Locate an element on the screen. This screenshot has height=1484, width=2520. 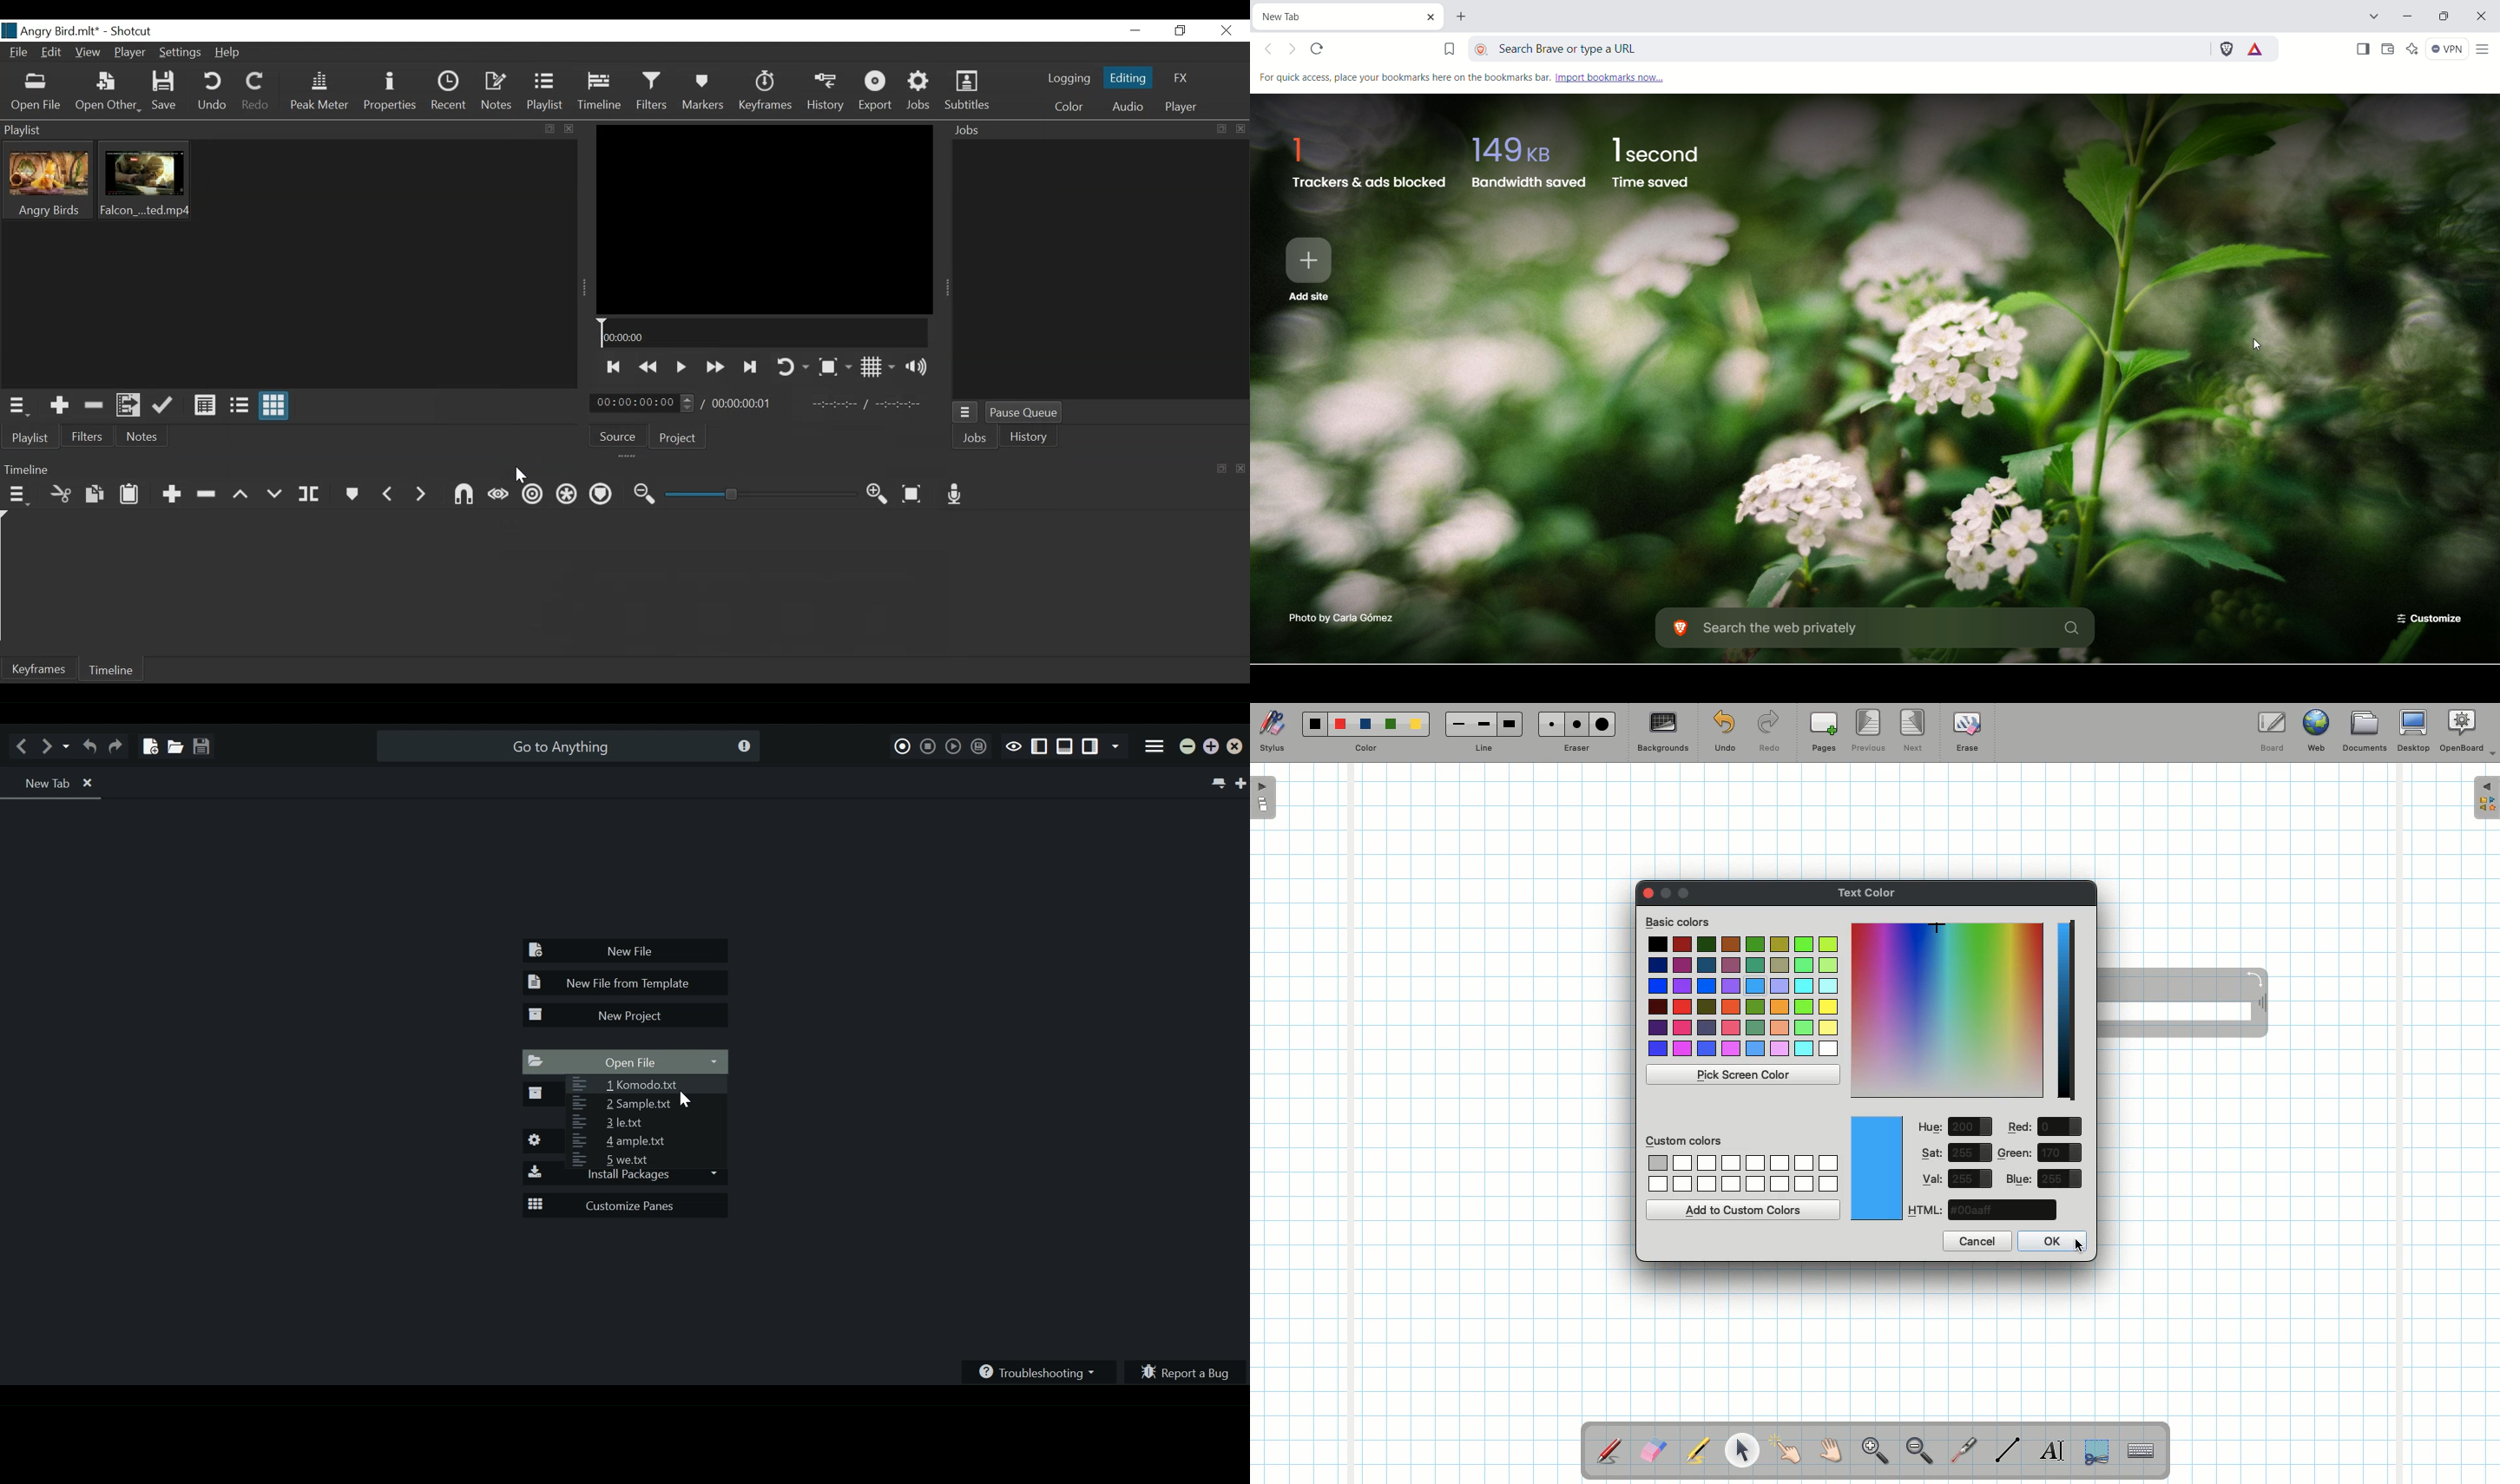
Save Macro to Toolbox as Superscript is located at coordinates (977, 747).